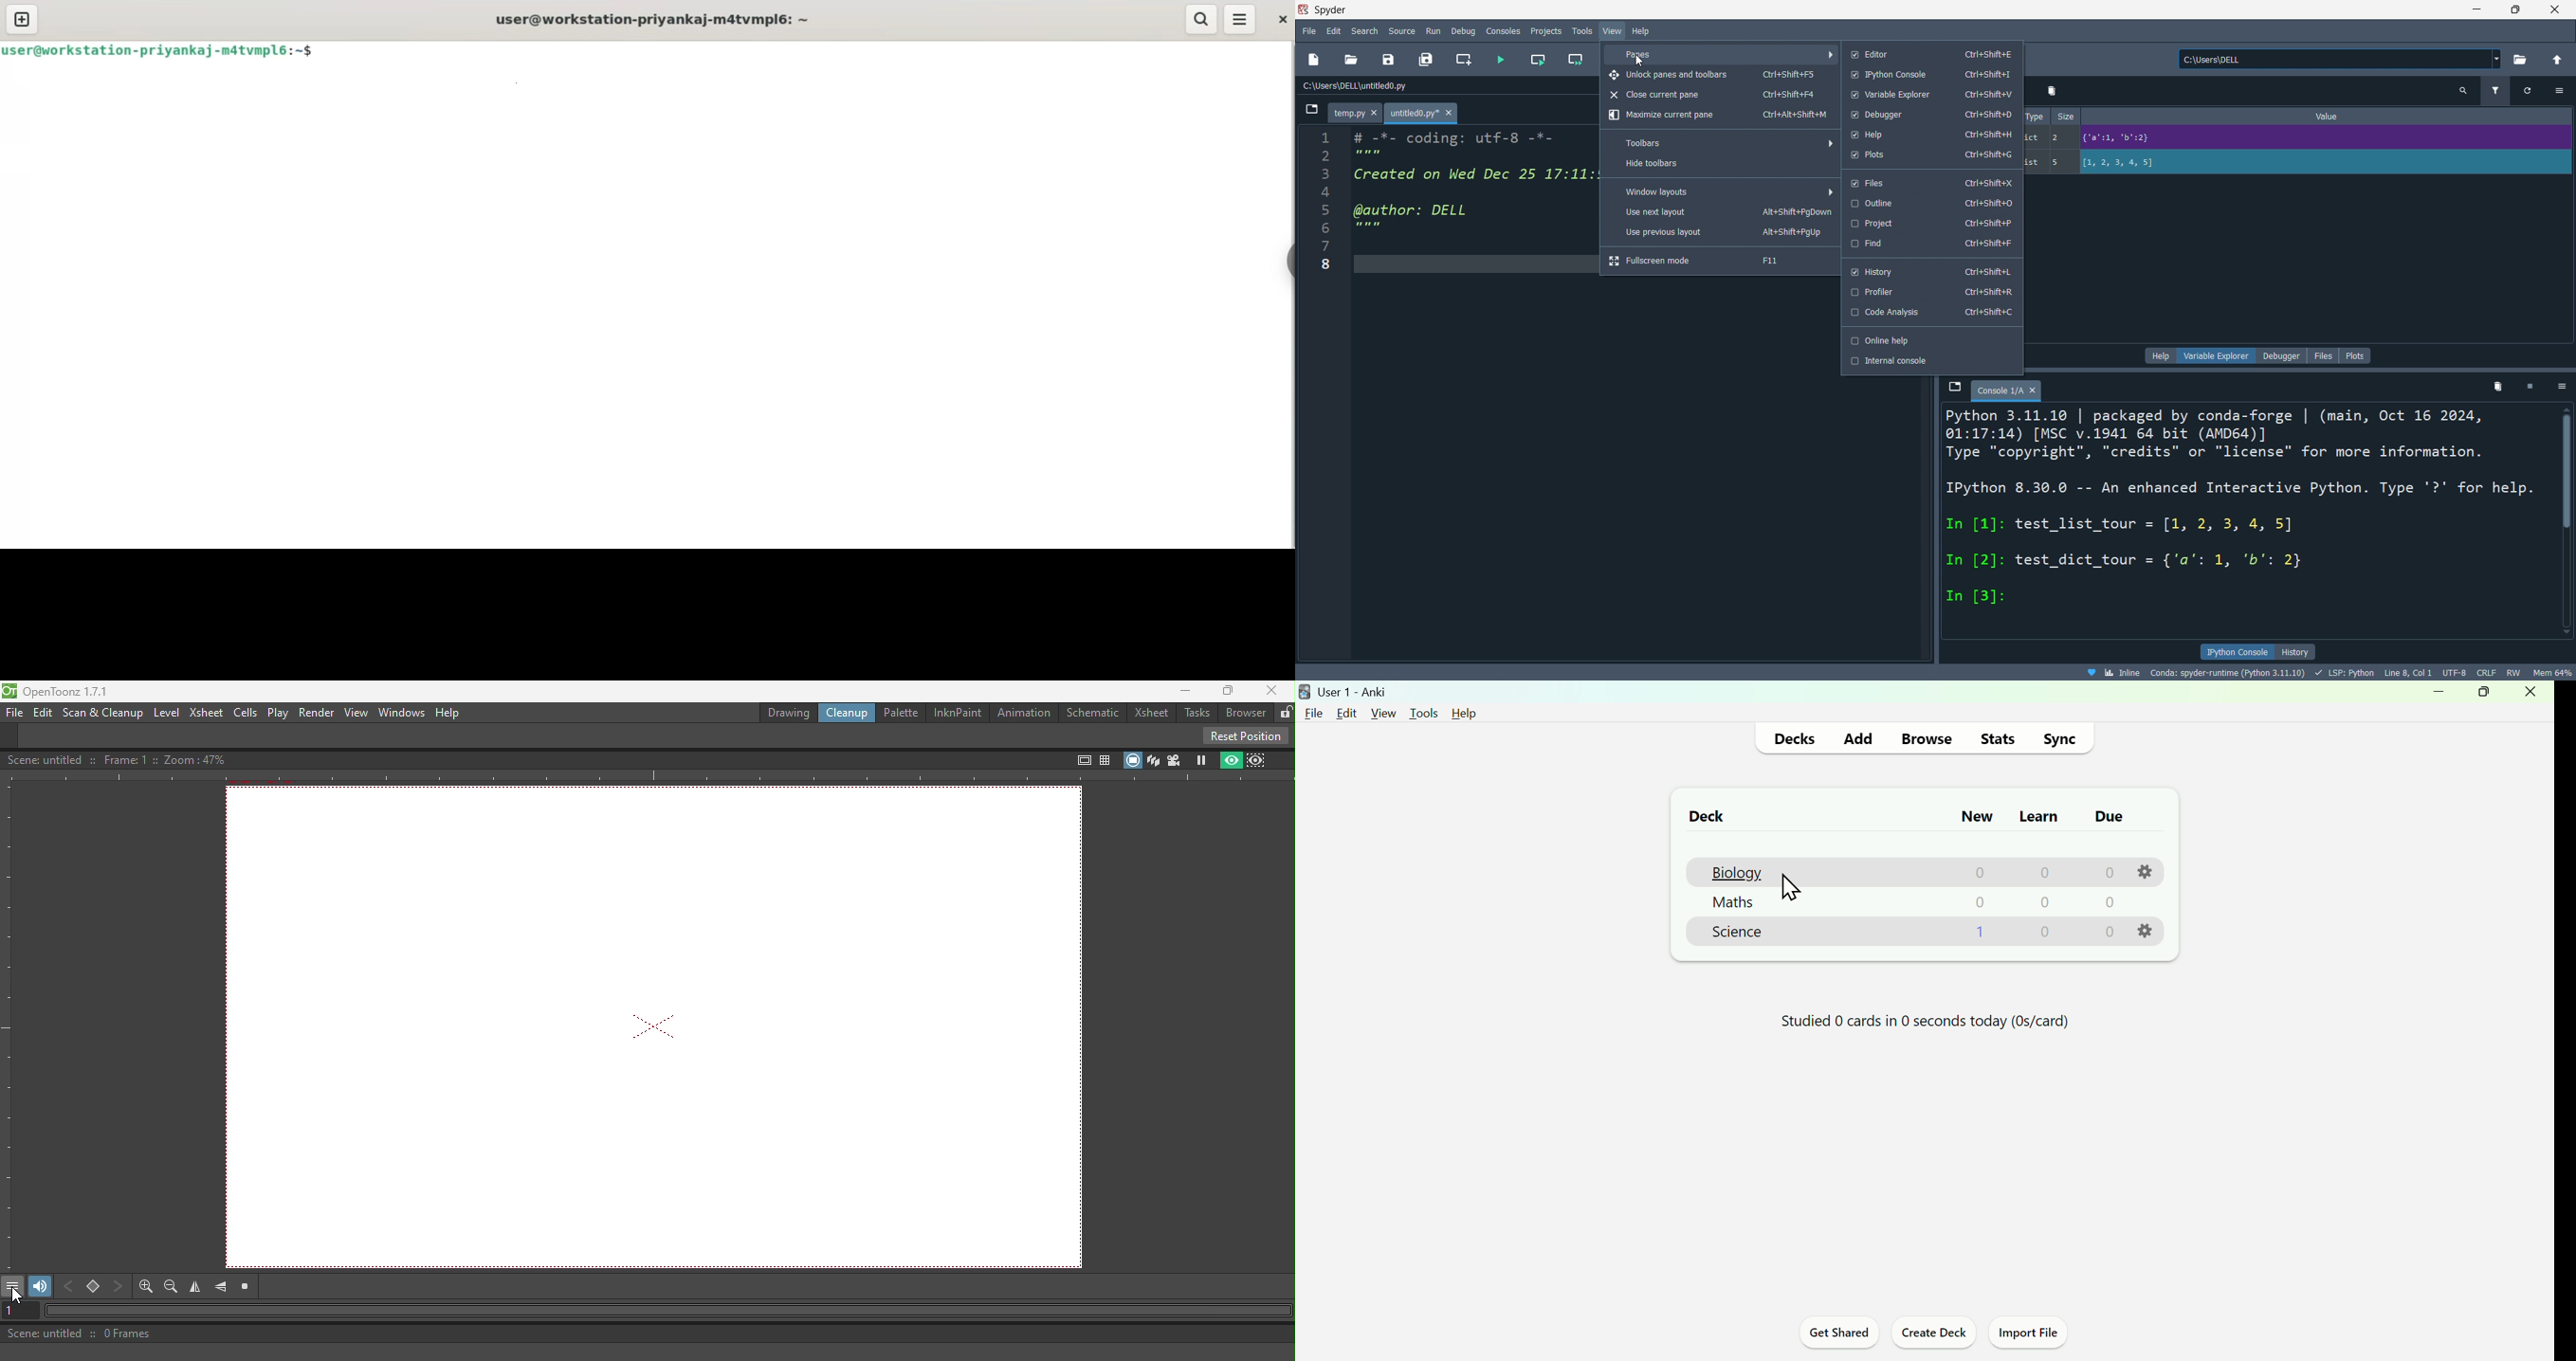  What do you see at coordinates (1725, 191) in the screenshot?
I see `windows layout` at bounding box center [1725, 191].